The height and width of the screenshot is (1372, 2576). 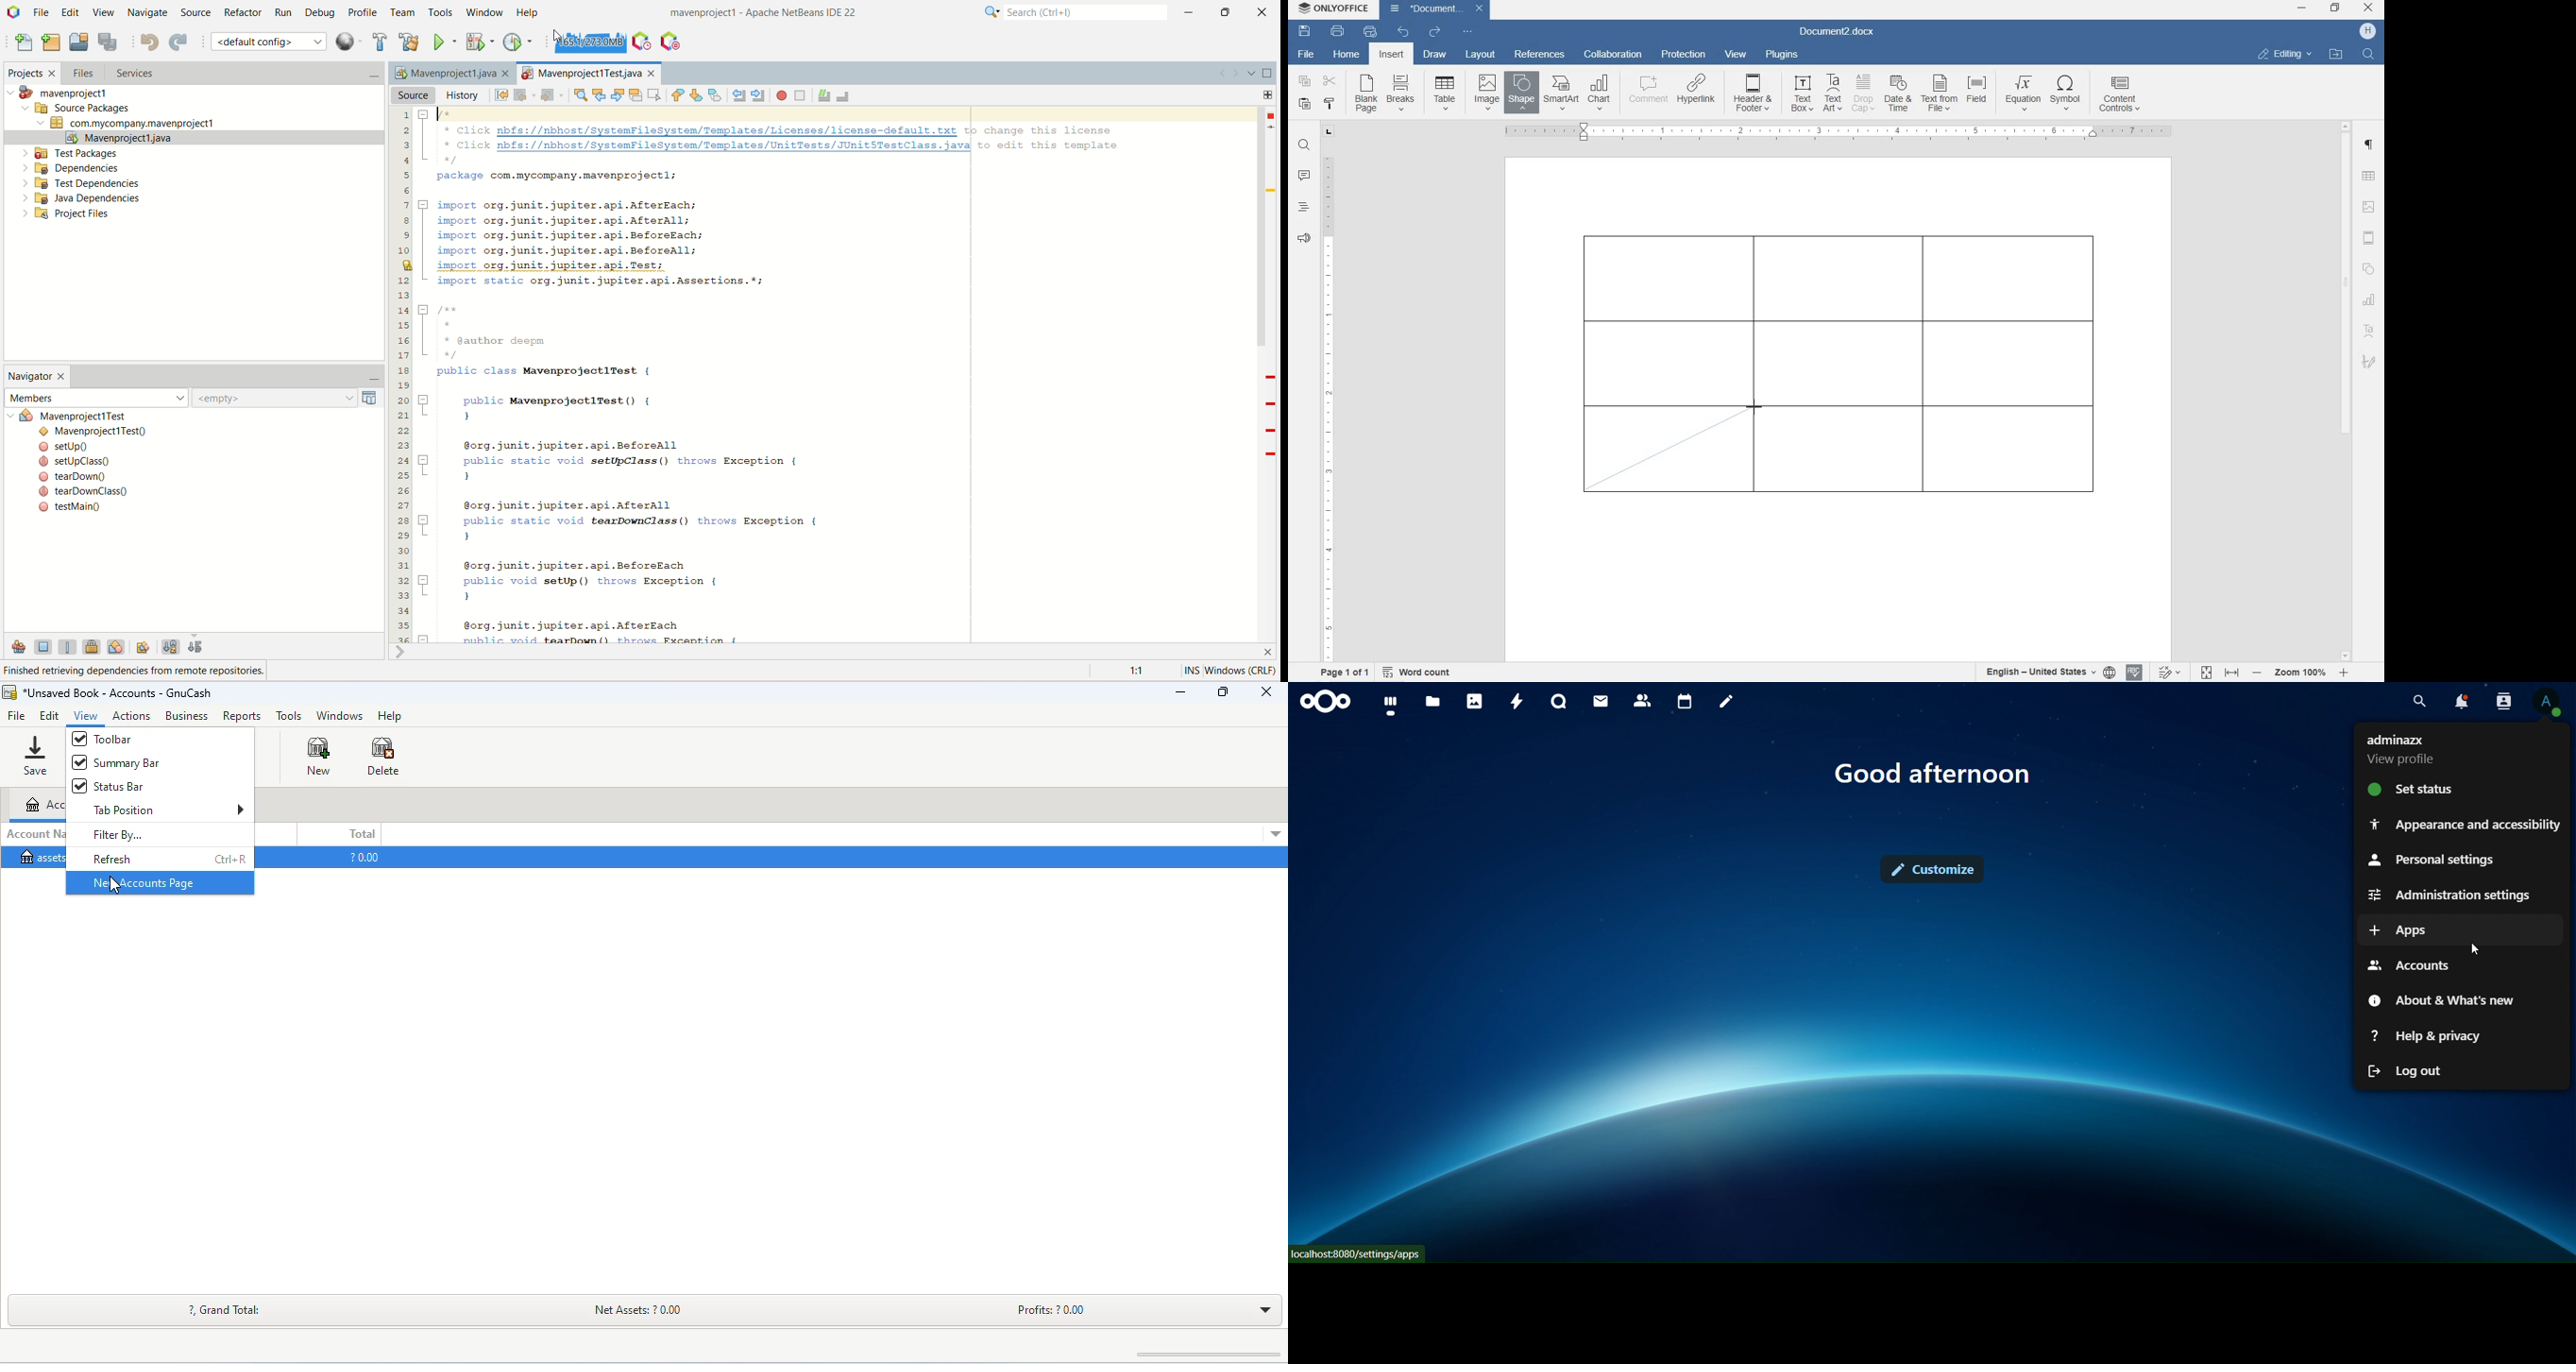 I want to click on TEXT BOX, so click(x=1801, y=95).